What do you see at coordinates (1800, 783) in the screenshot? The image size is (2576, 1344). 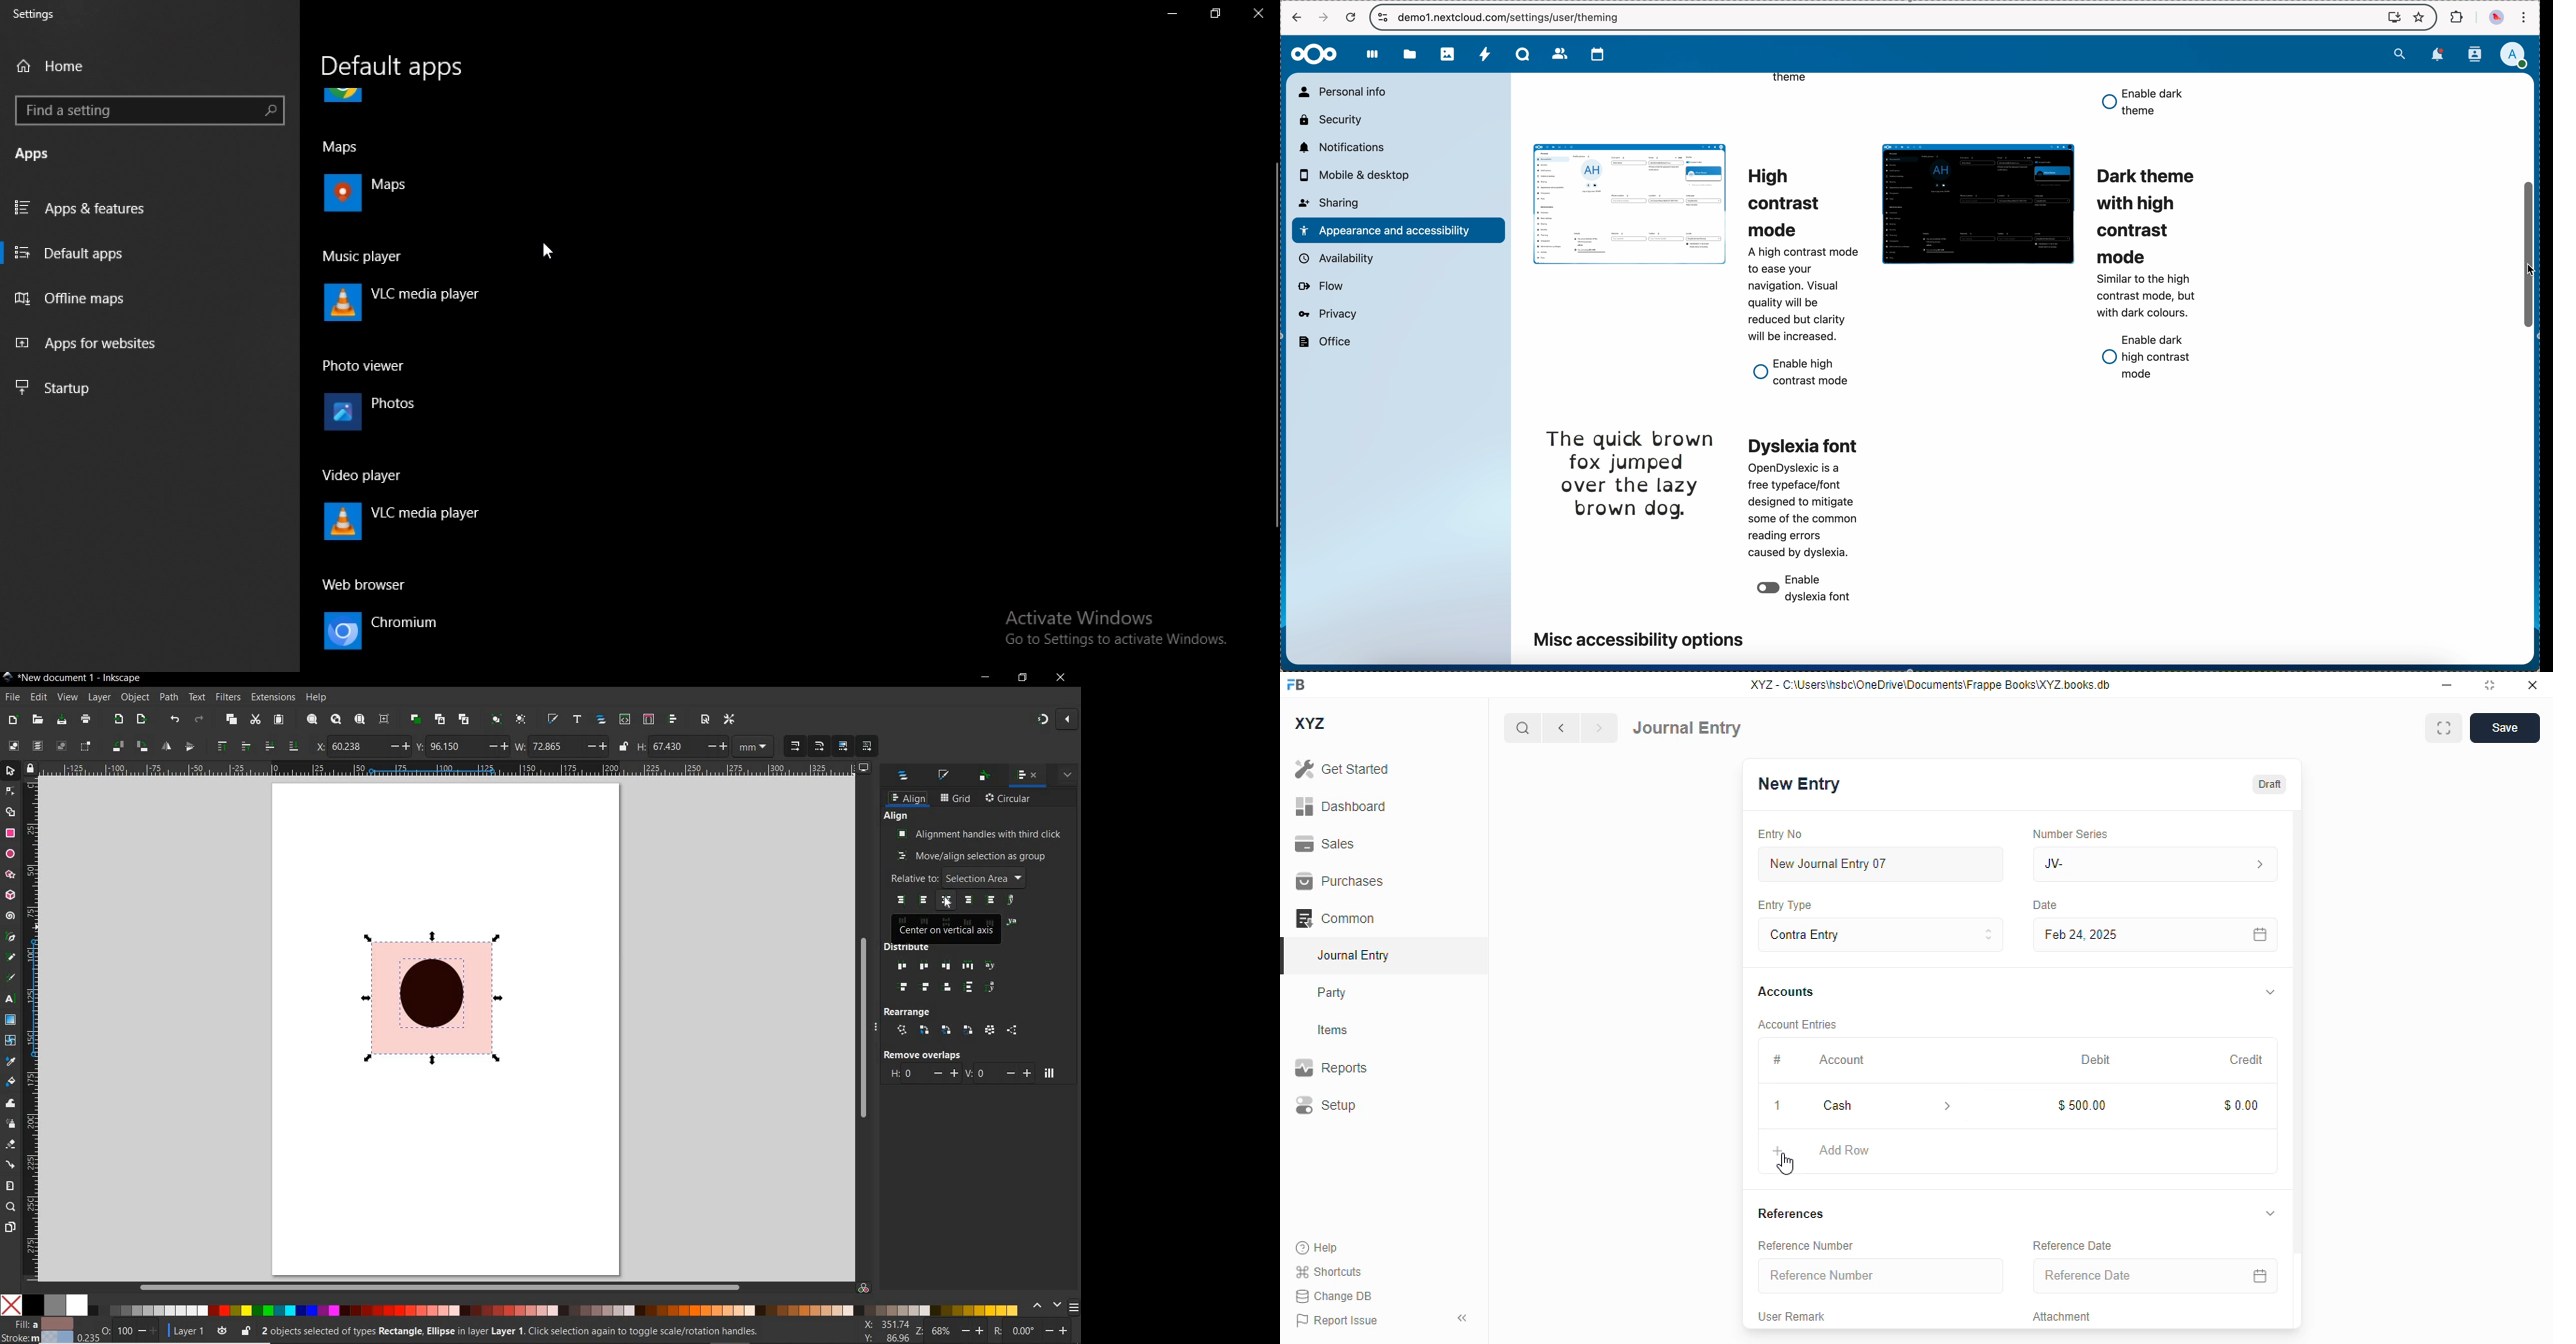 I see `new entry` at bounding box center [1800, 783].